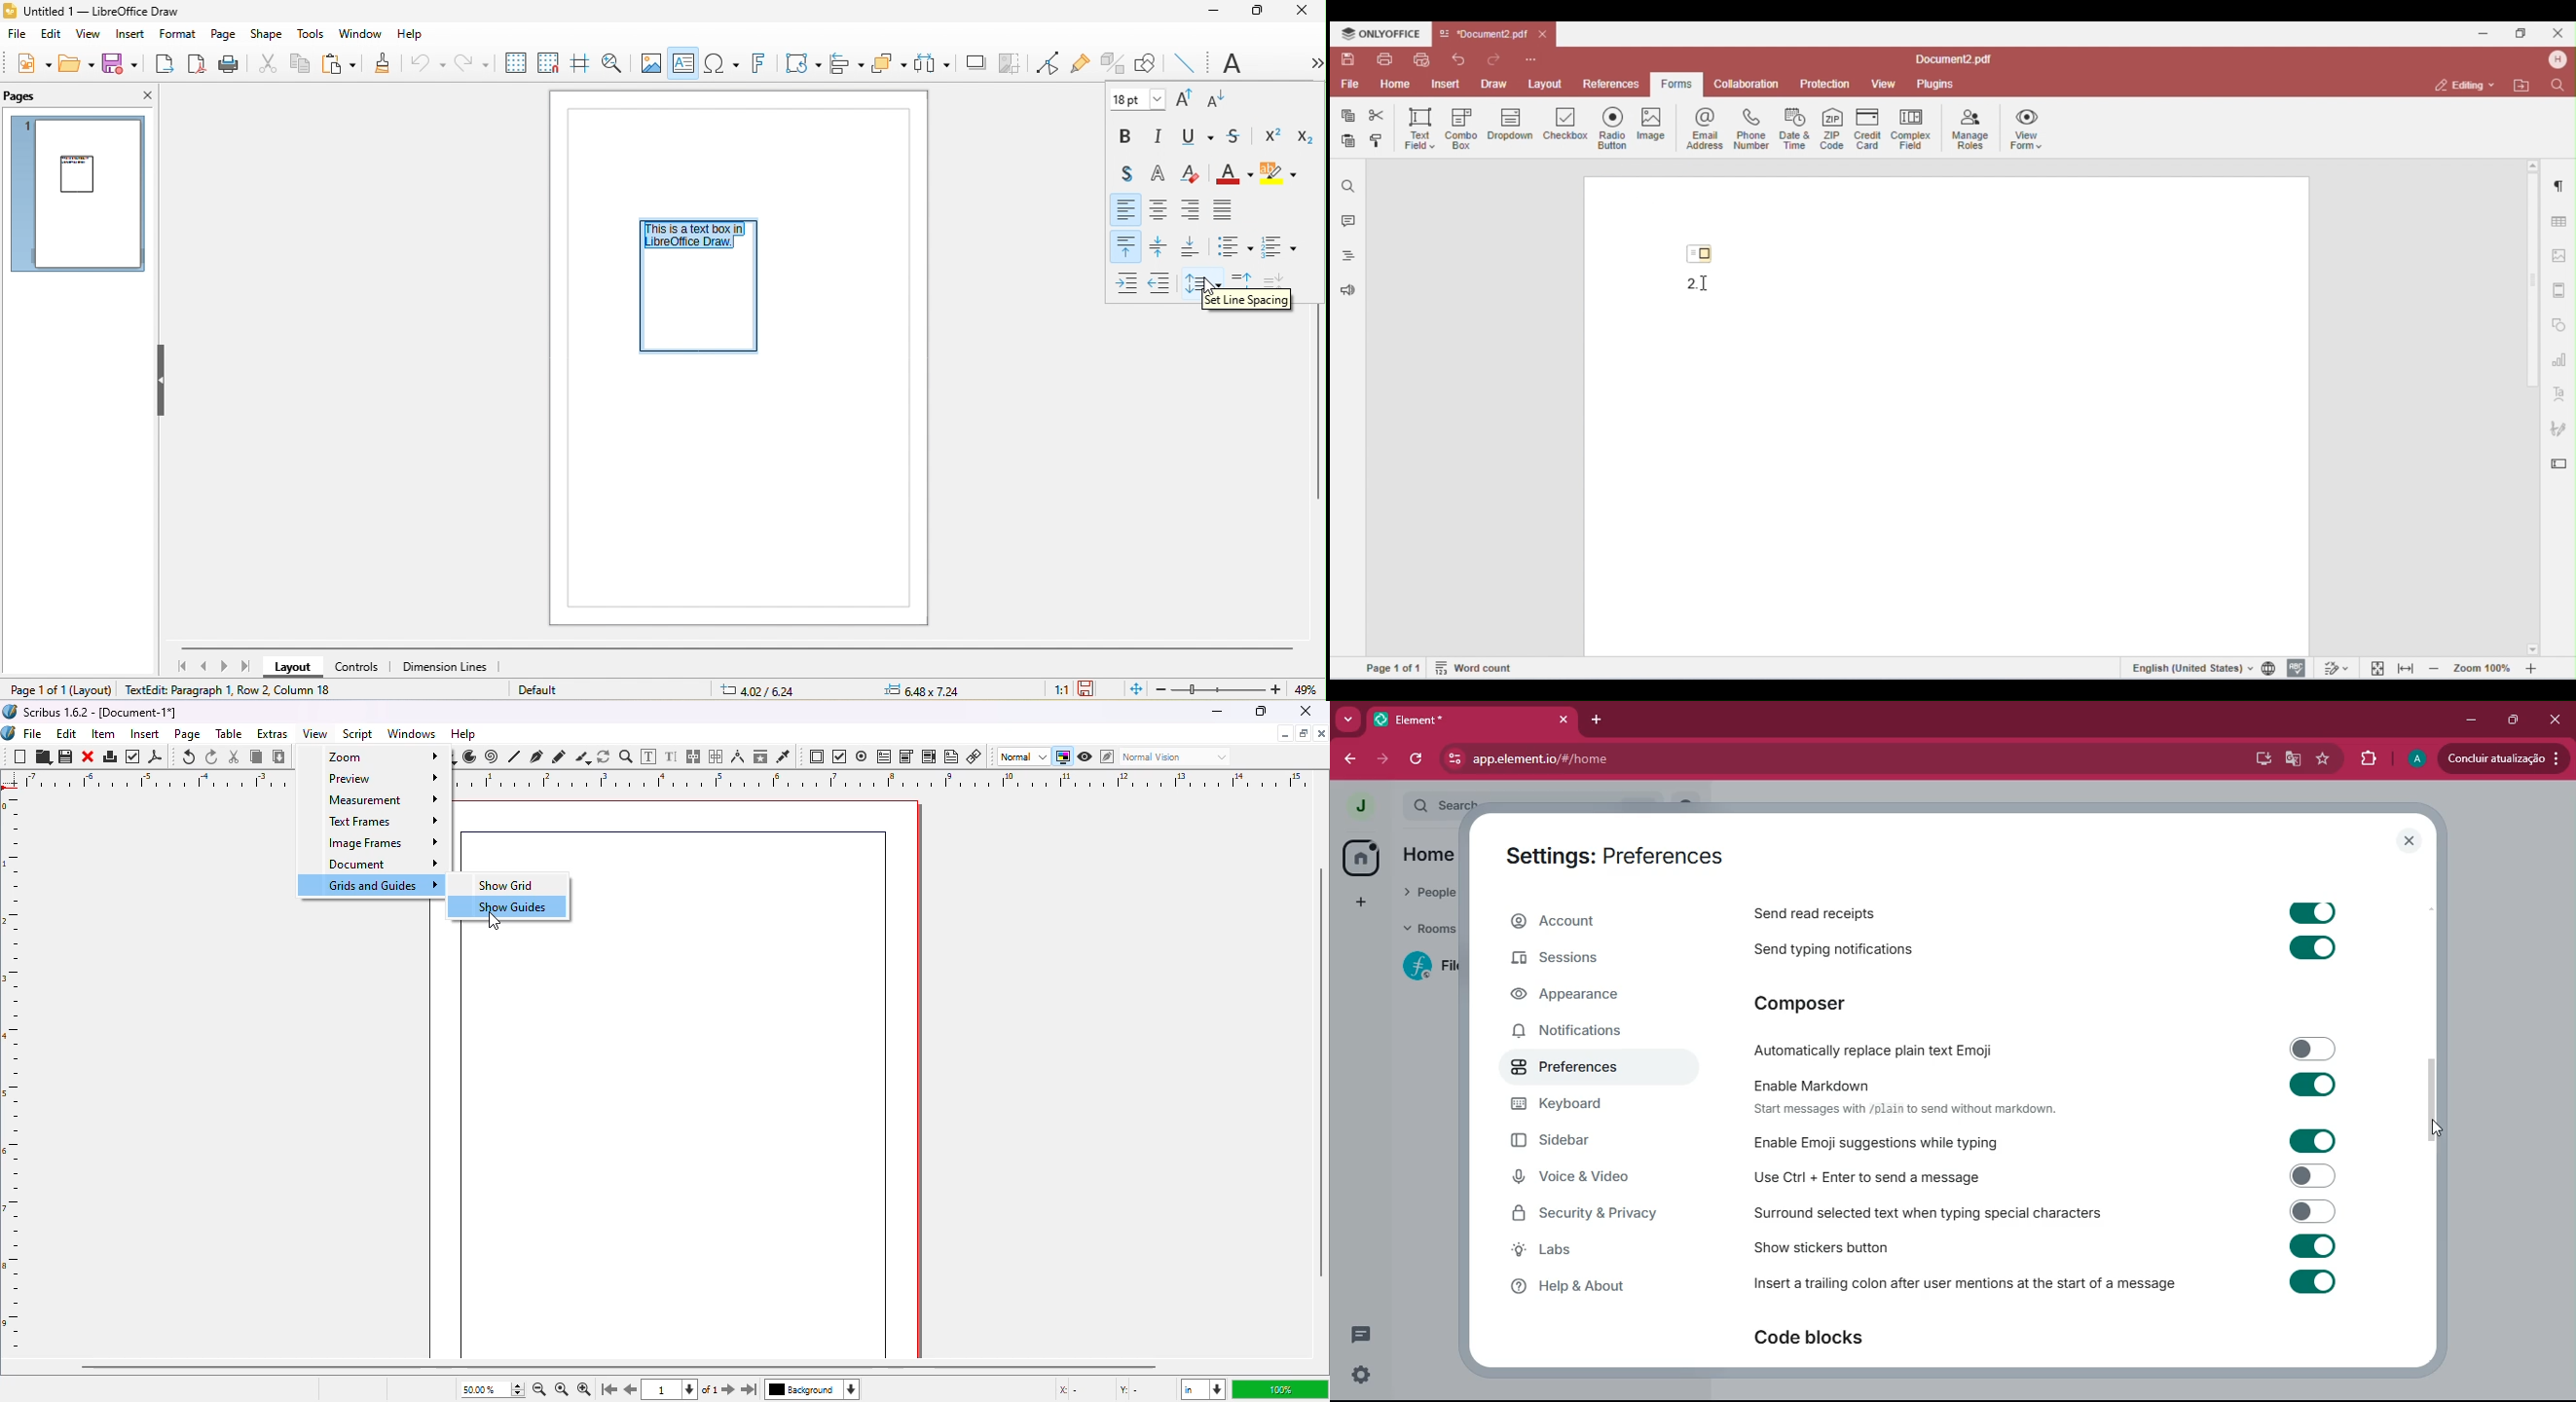 The width and height of the screenshot is (2576, 1428). Describe the element at coordinates (273, 733) in the screenshot. I see `extras` at that location.